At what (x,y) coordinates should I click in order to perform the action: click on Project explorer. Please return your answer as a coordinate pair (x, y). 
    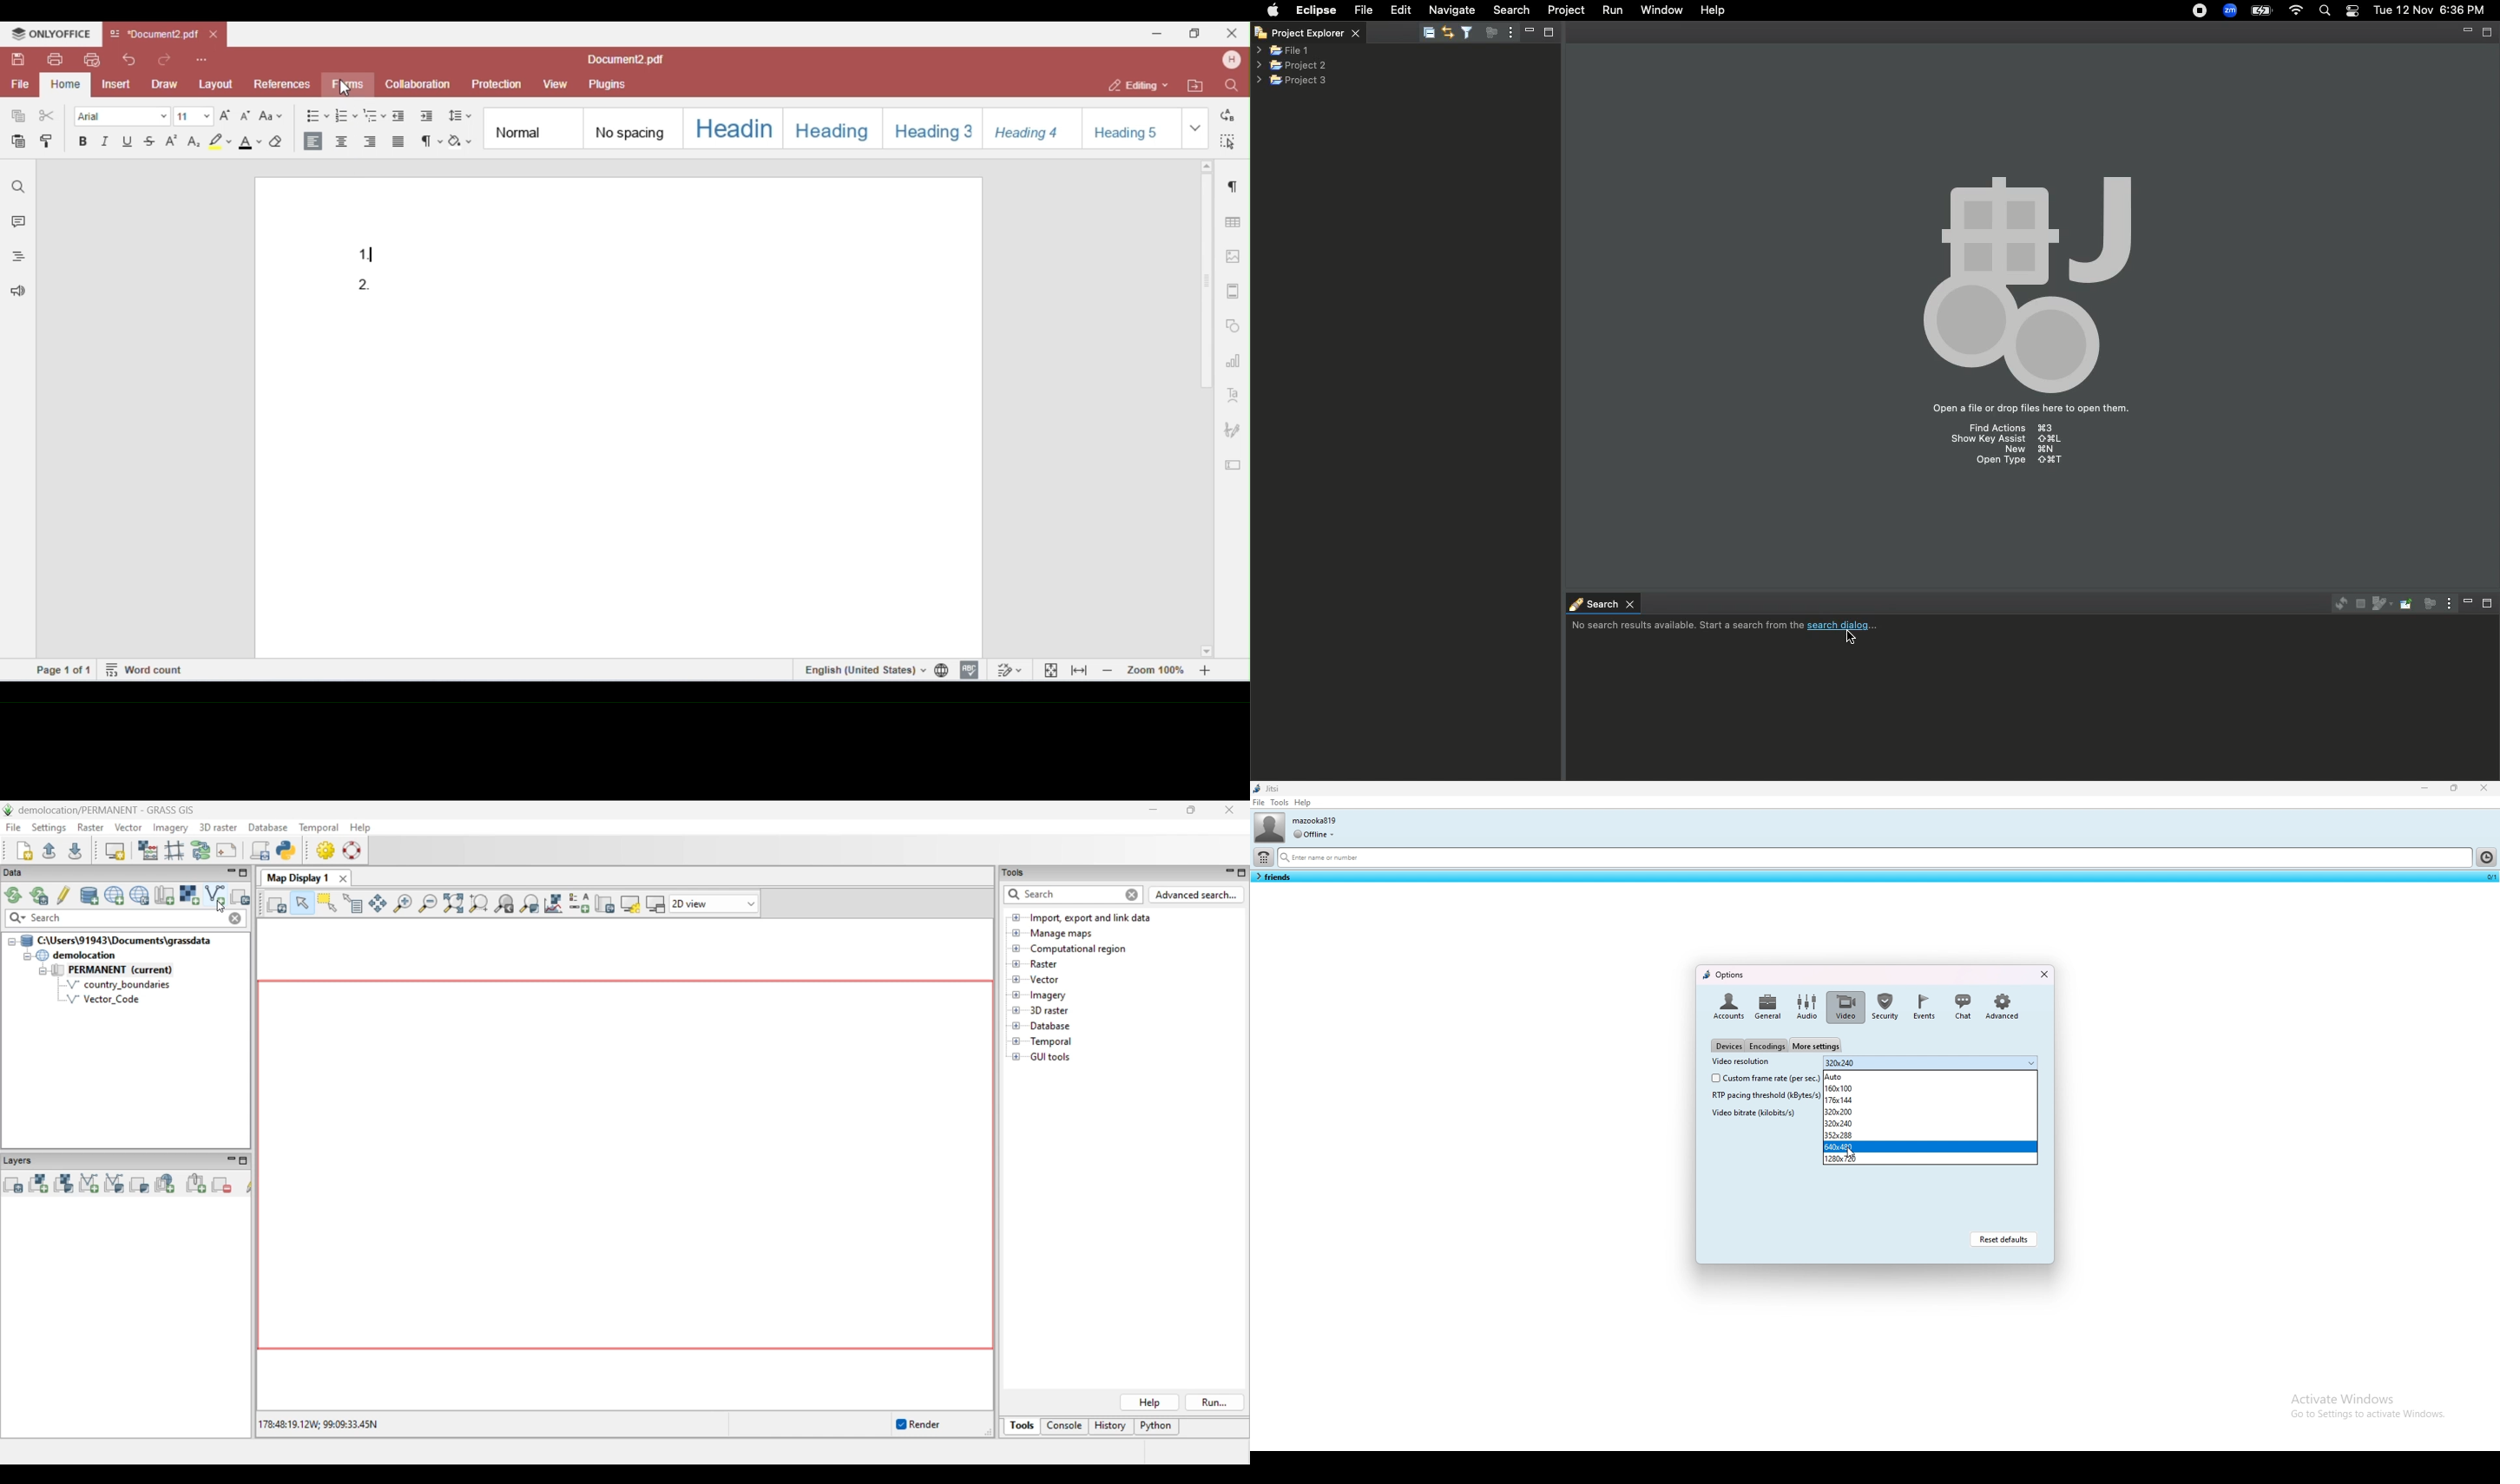
    Looking at the image, I should click on (1319, 32).